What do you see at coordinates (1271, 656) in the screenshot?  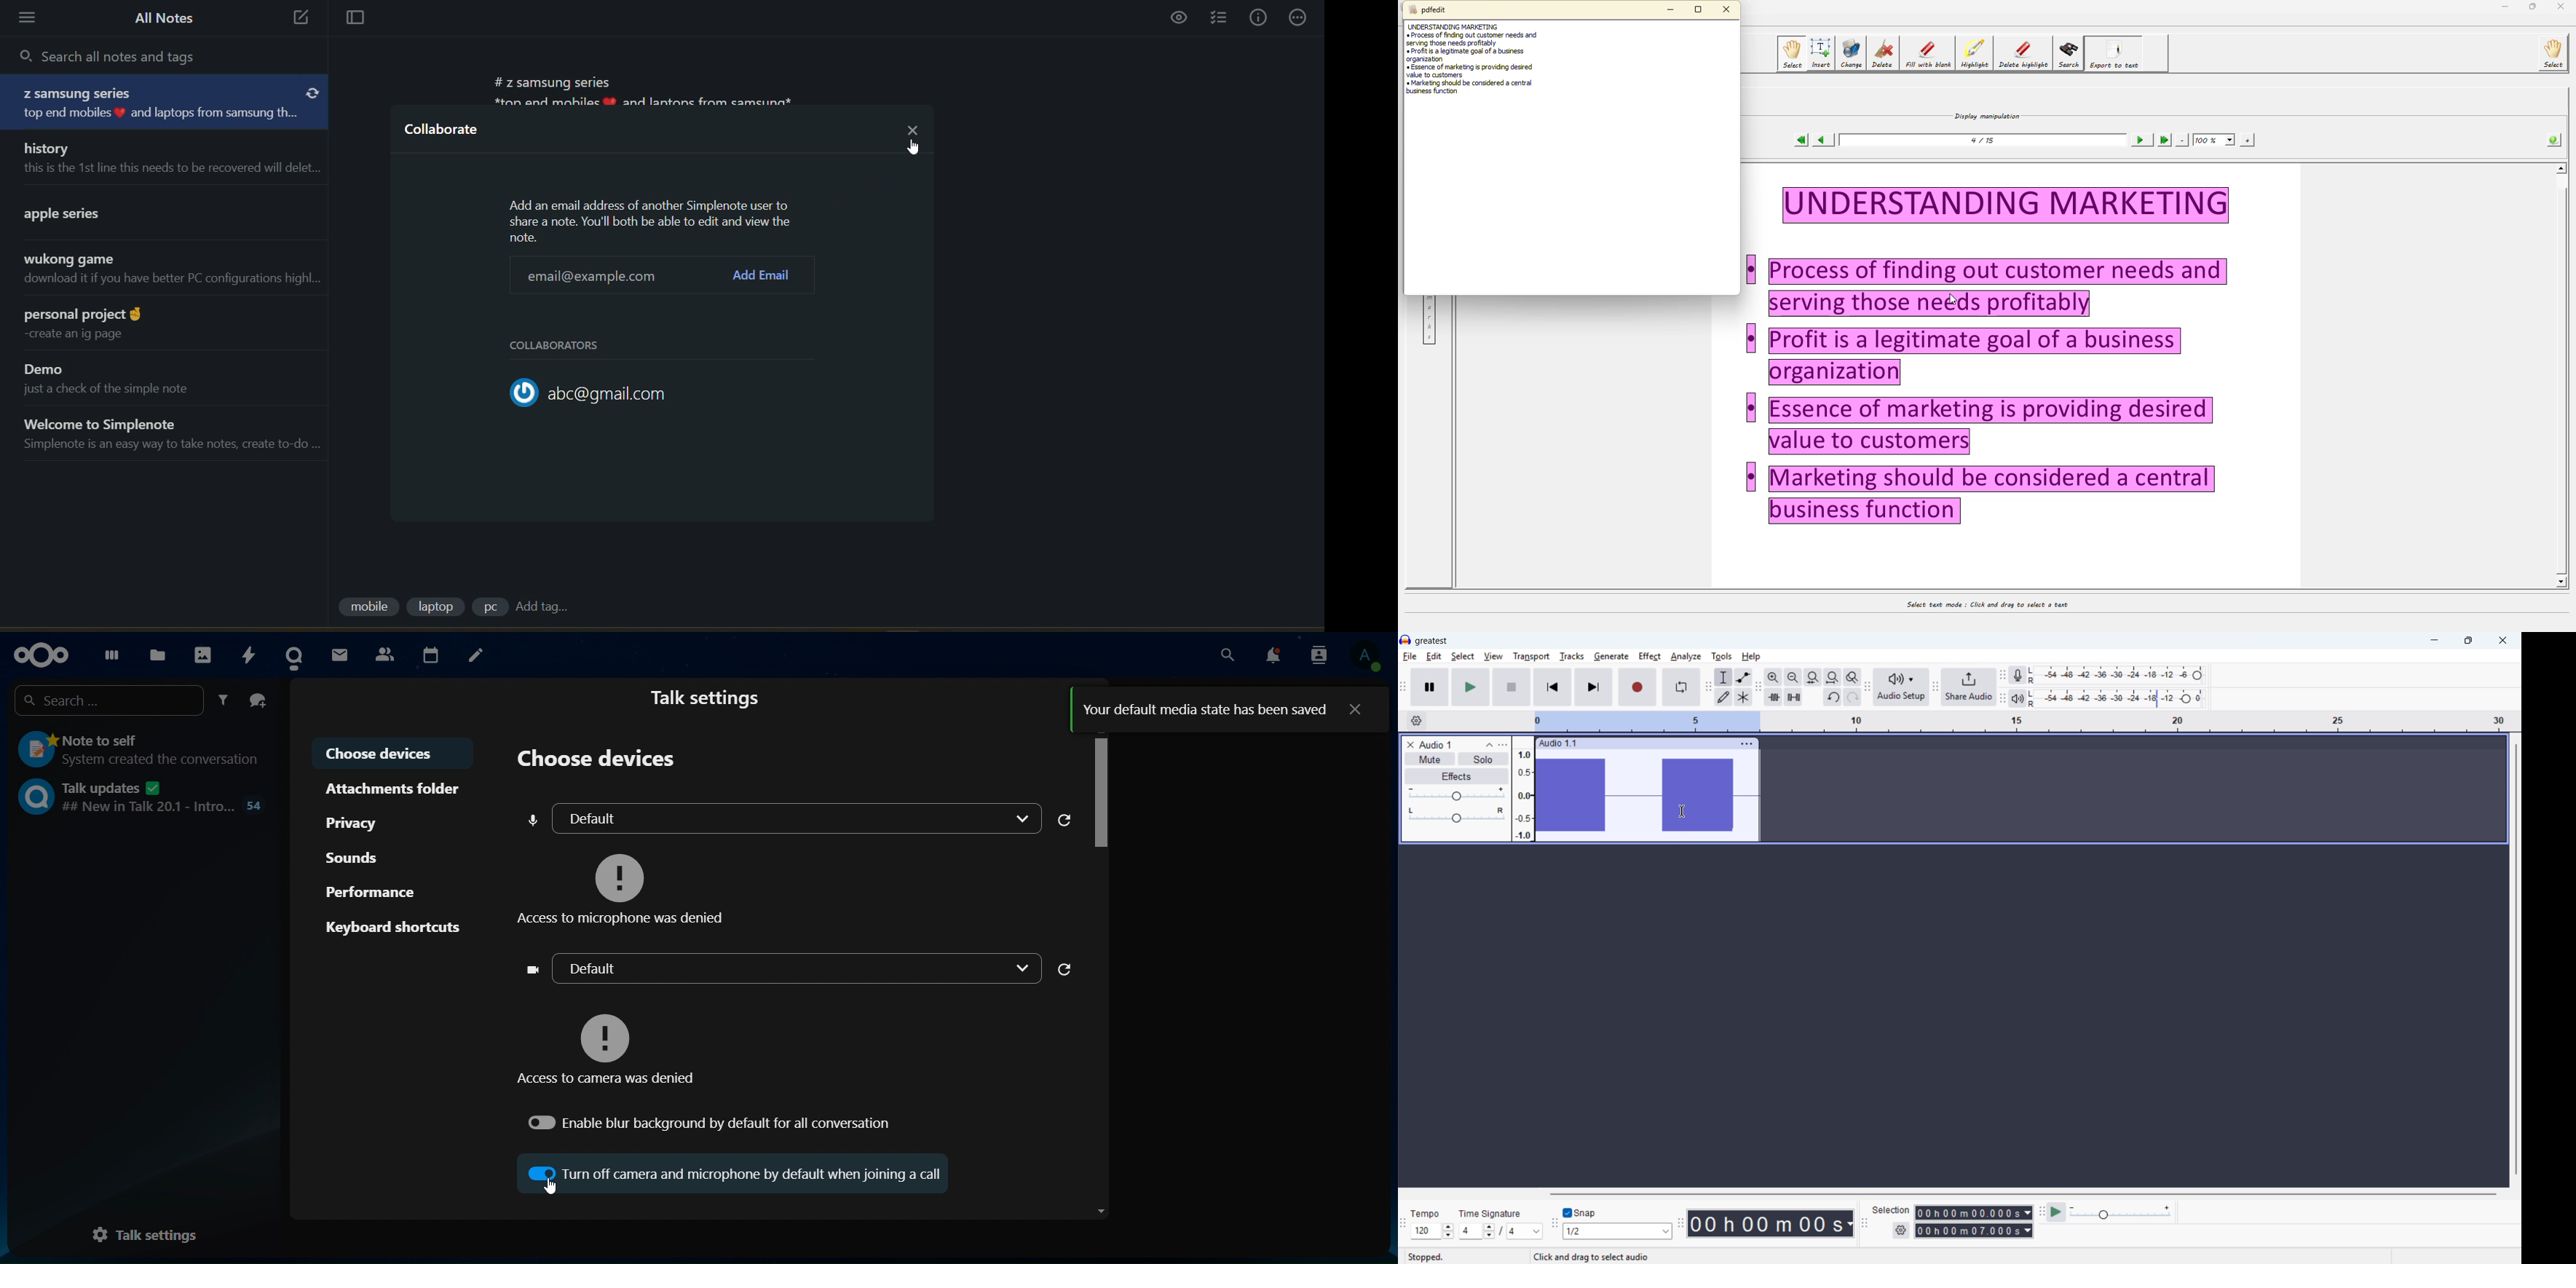 I see `notifications` at bounding box center [1271, 656].